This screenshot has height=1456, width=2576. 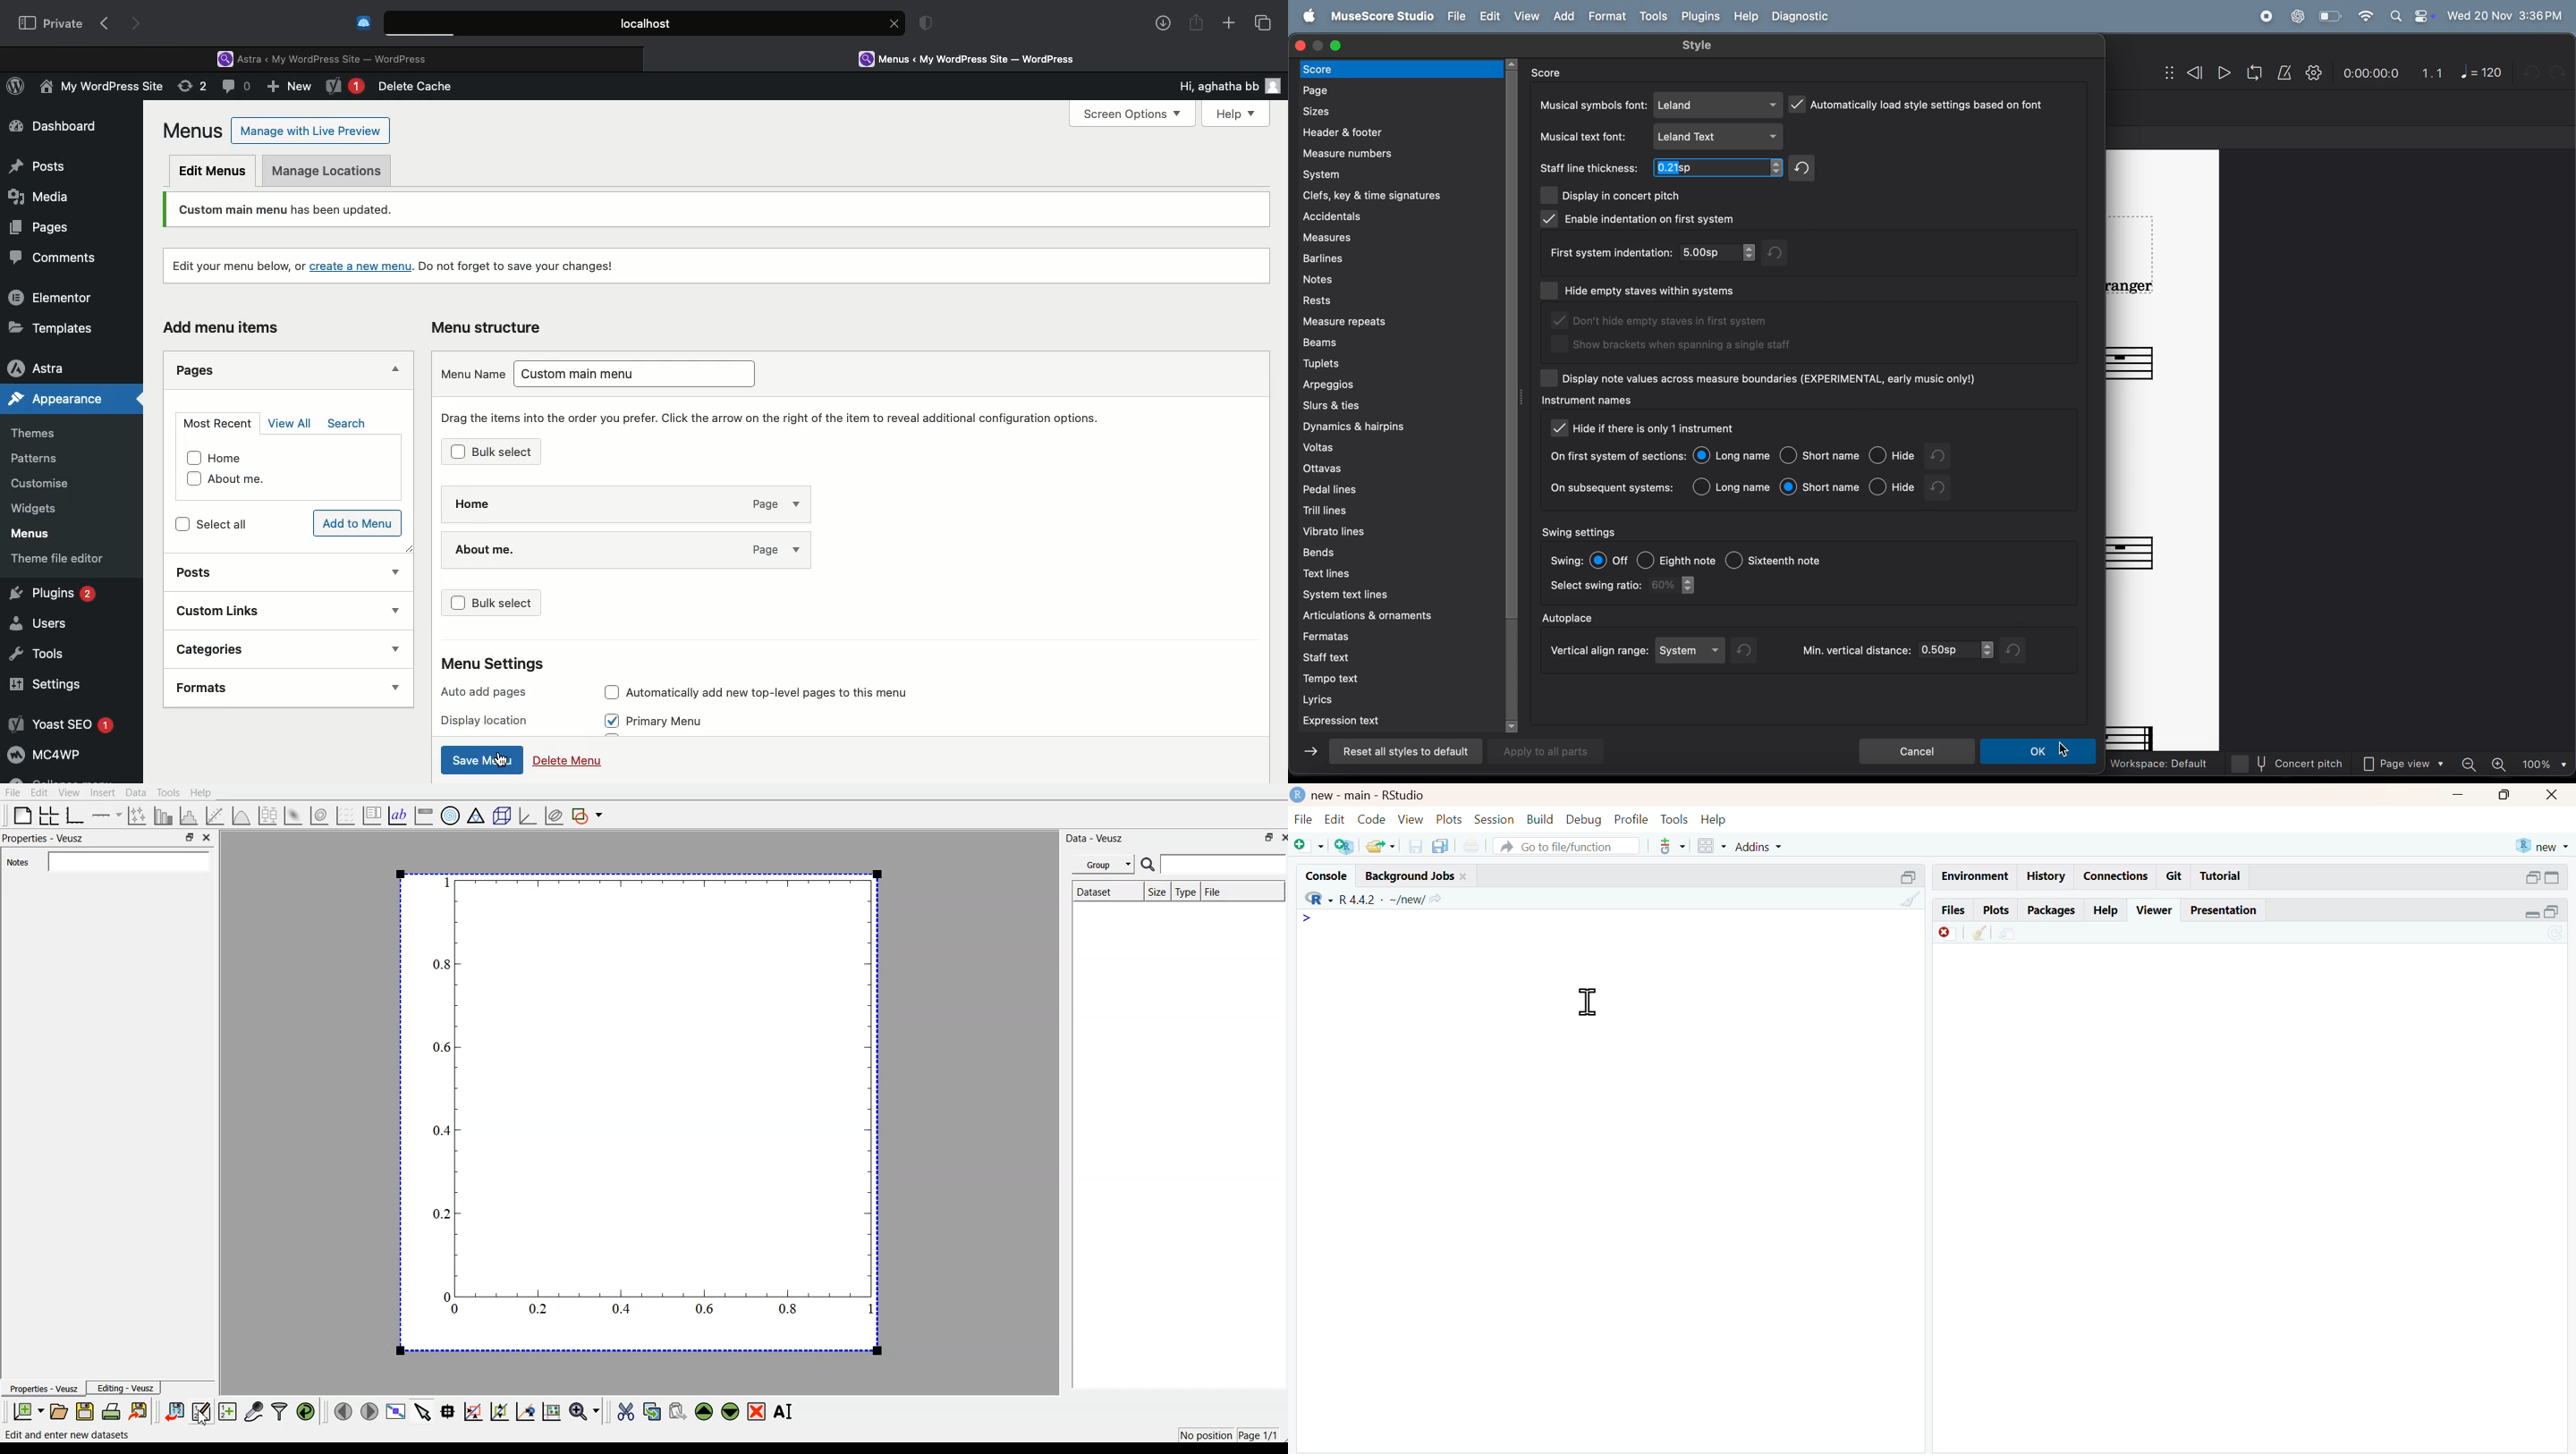 What do you see at coordinates (1379, 17) in the screenshot?
I see `use score studi0 menu` at bounding box center [1379, 17].